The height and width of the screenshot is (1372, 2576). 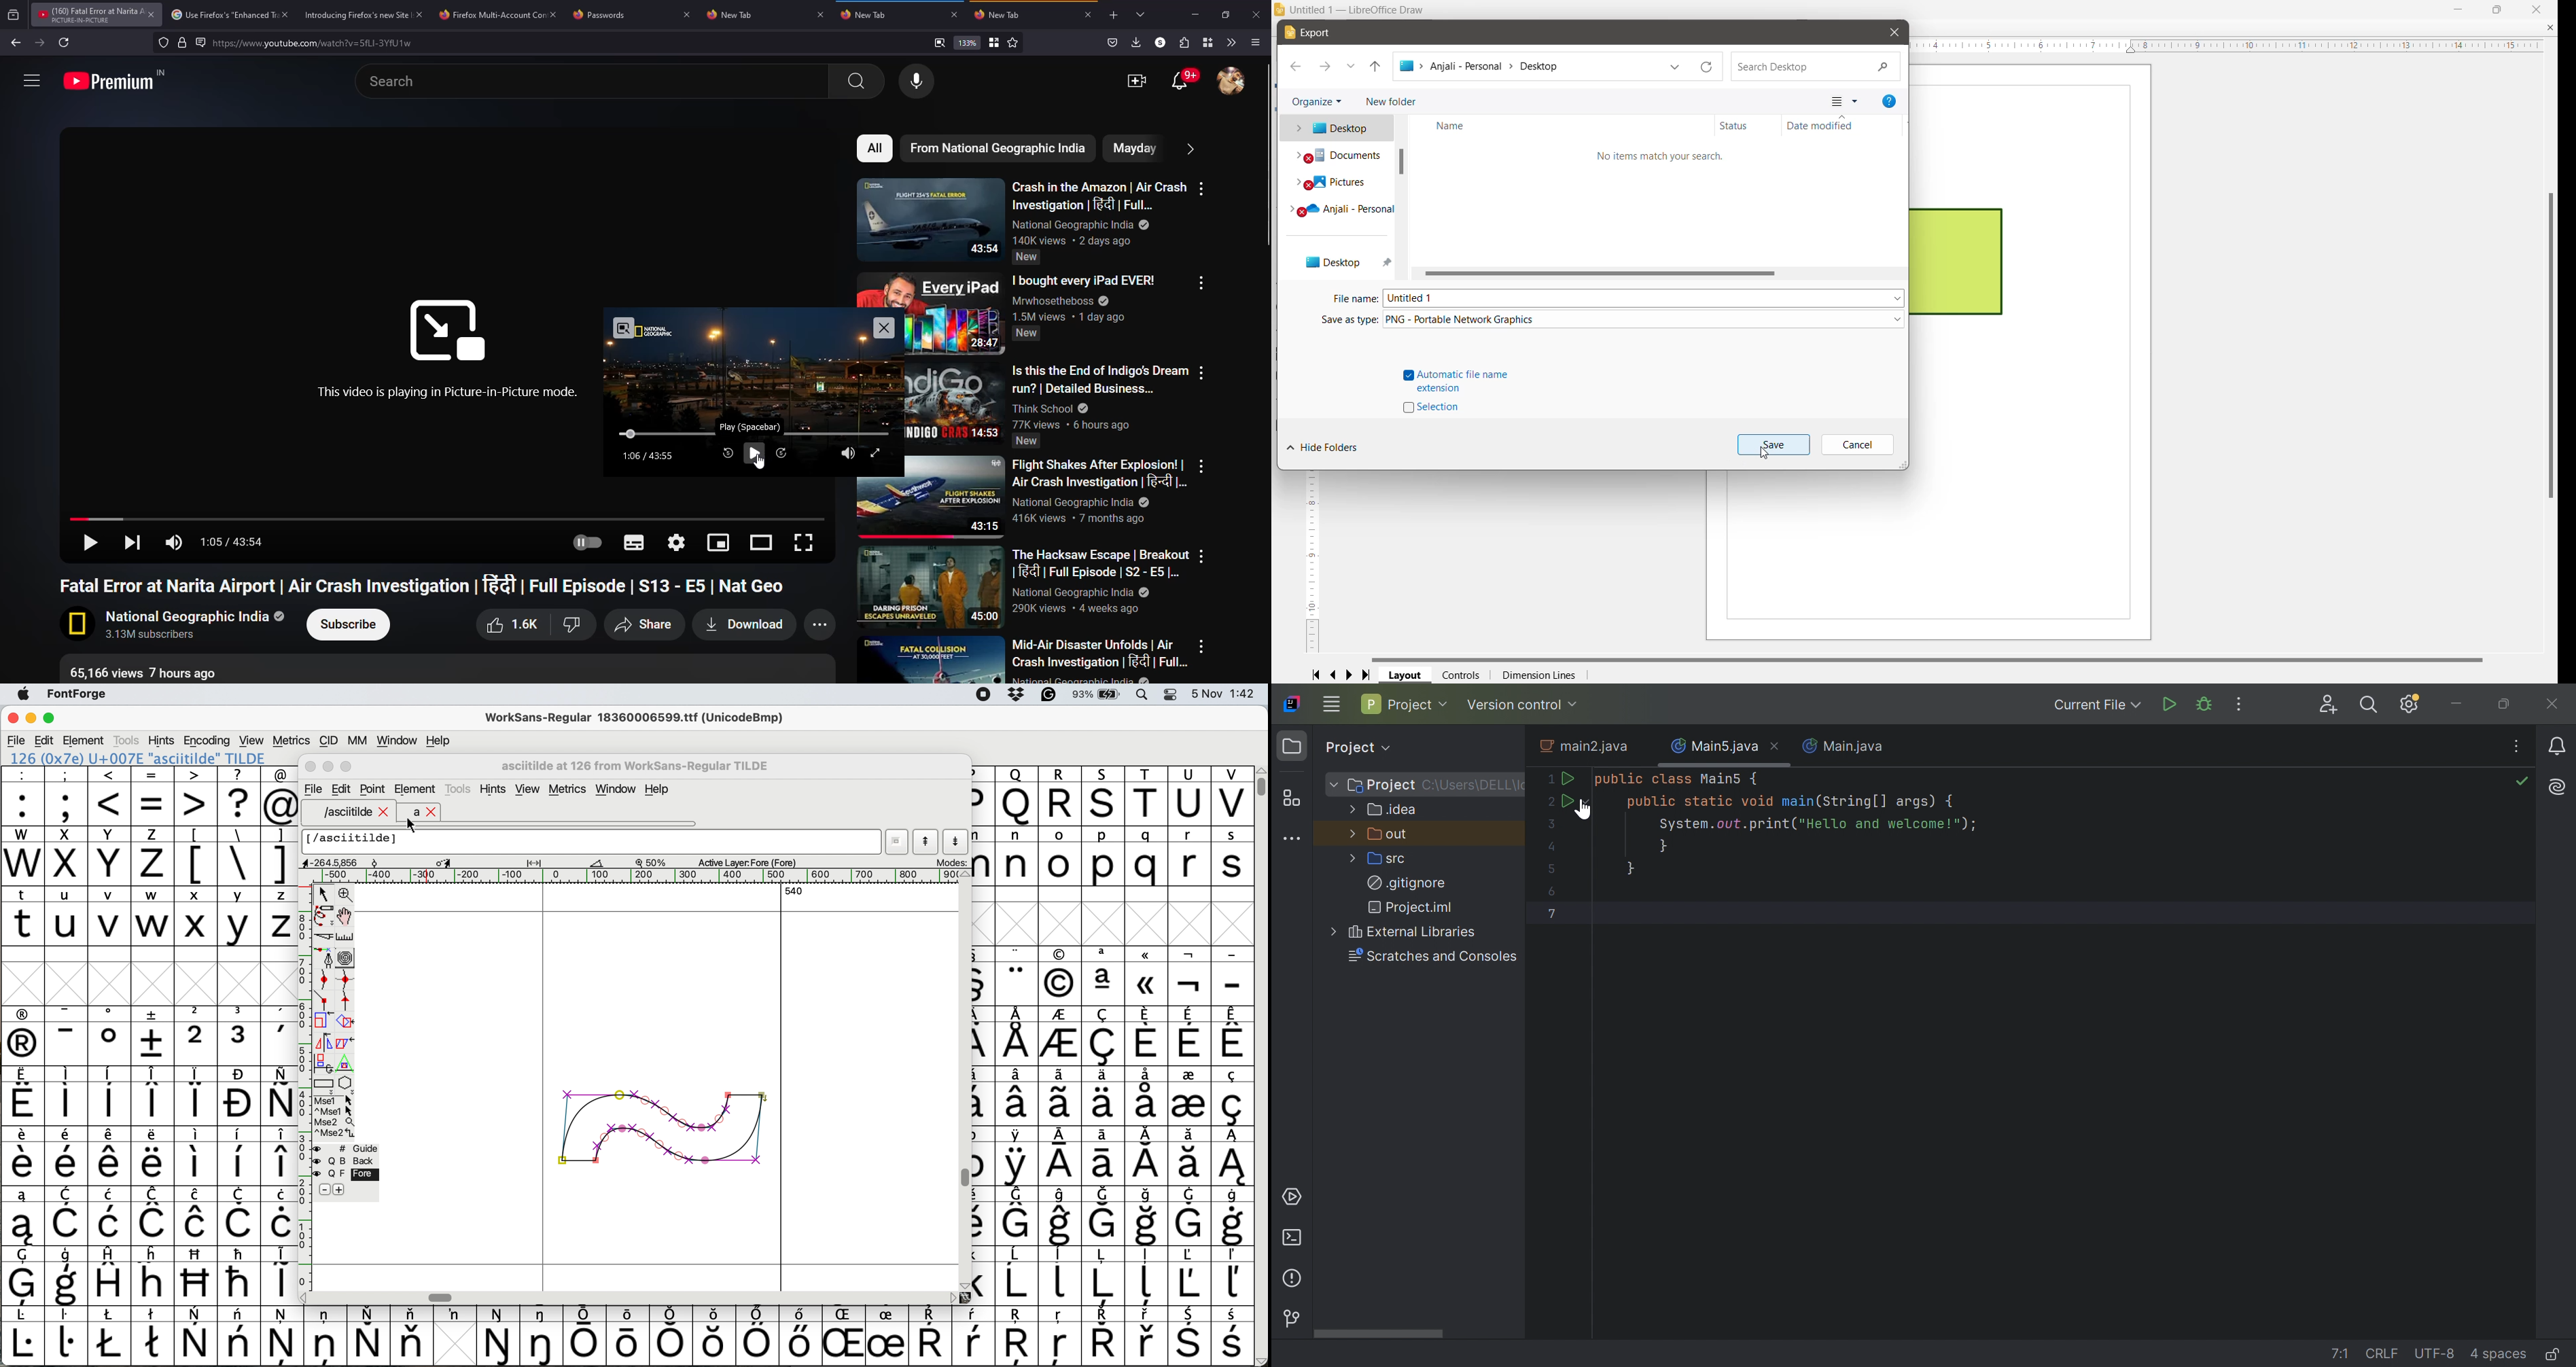 I want to click on s, so click(x=1233, y=856).